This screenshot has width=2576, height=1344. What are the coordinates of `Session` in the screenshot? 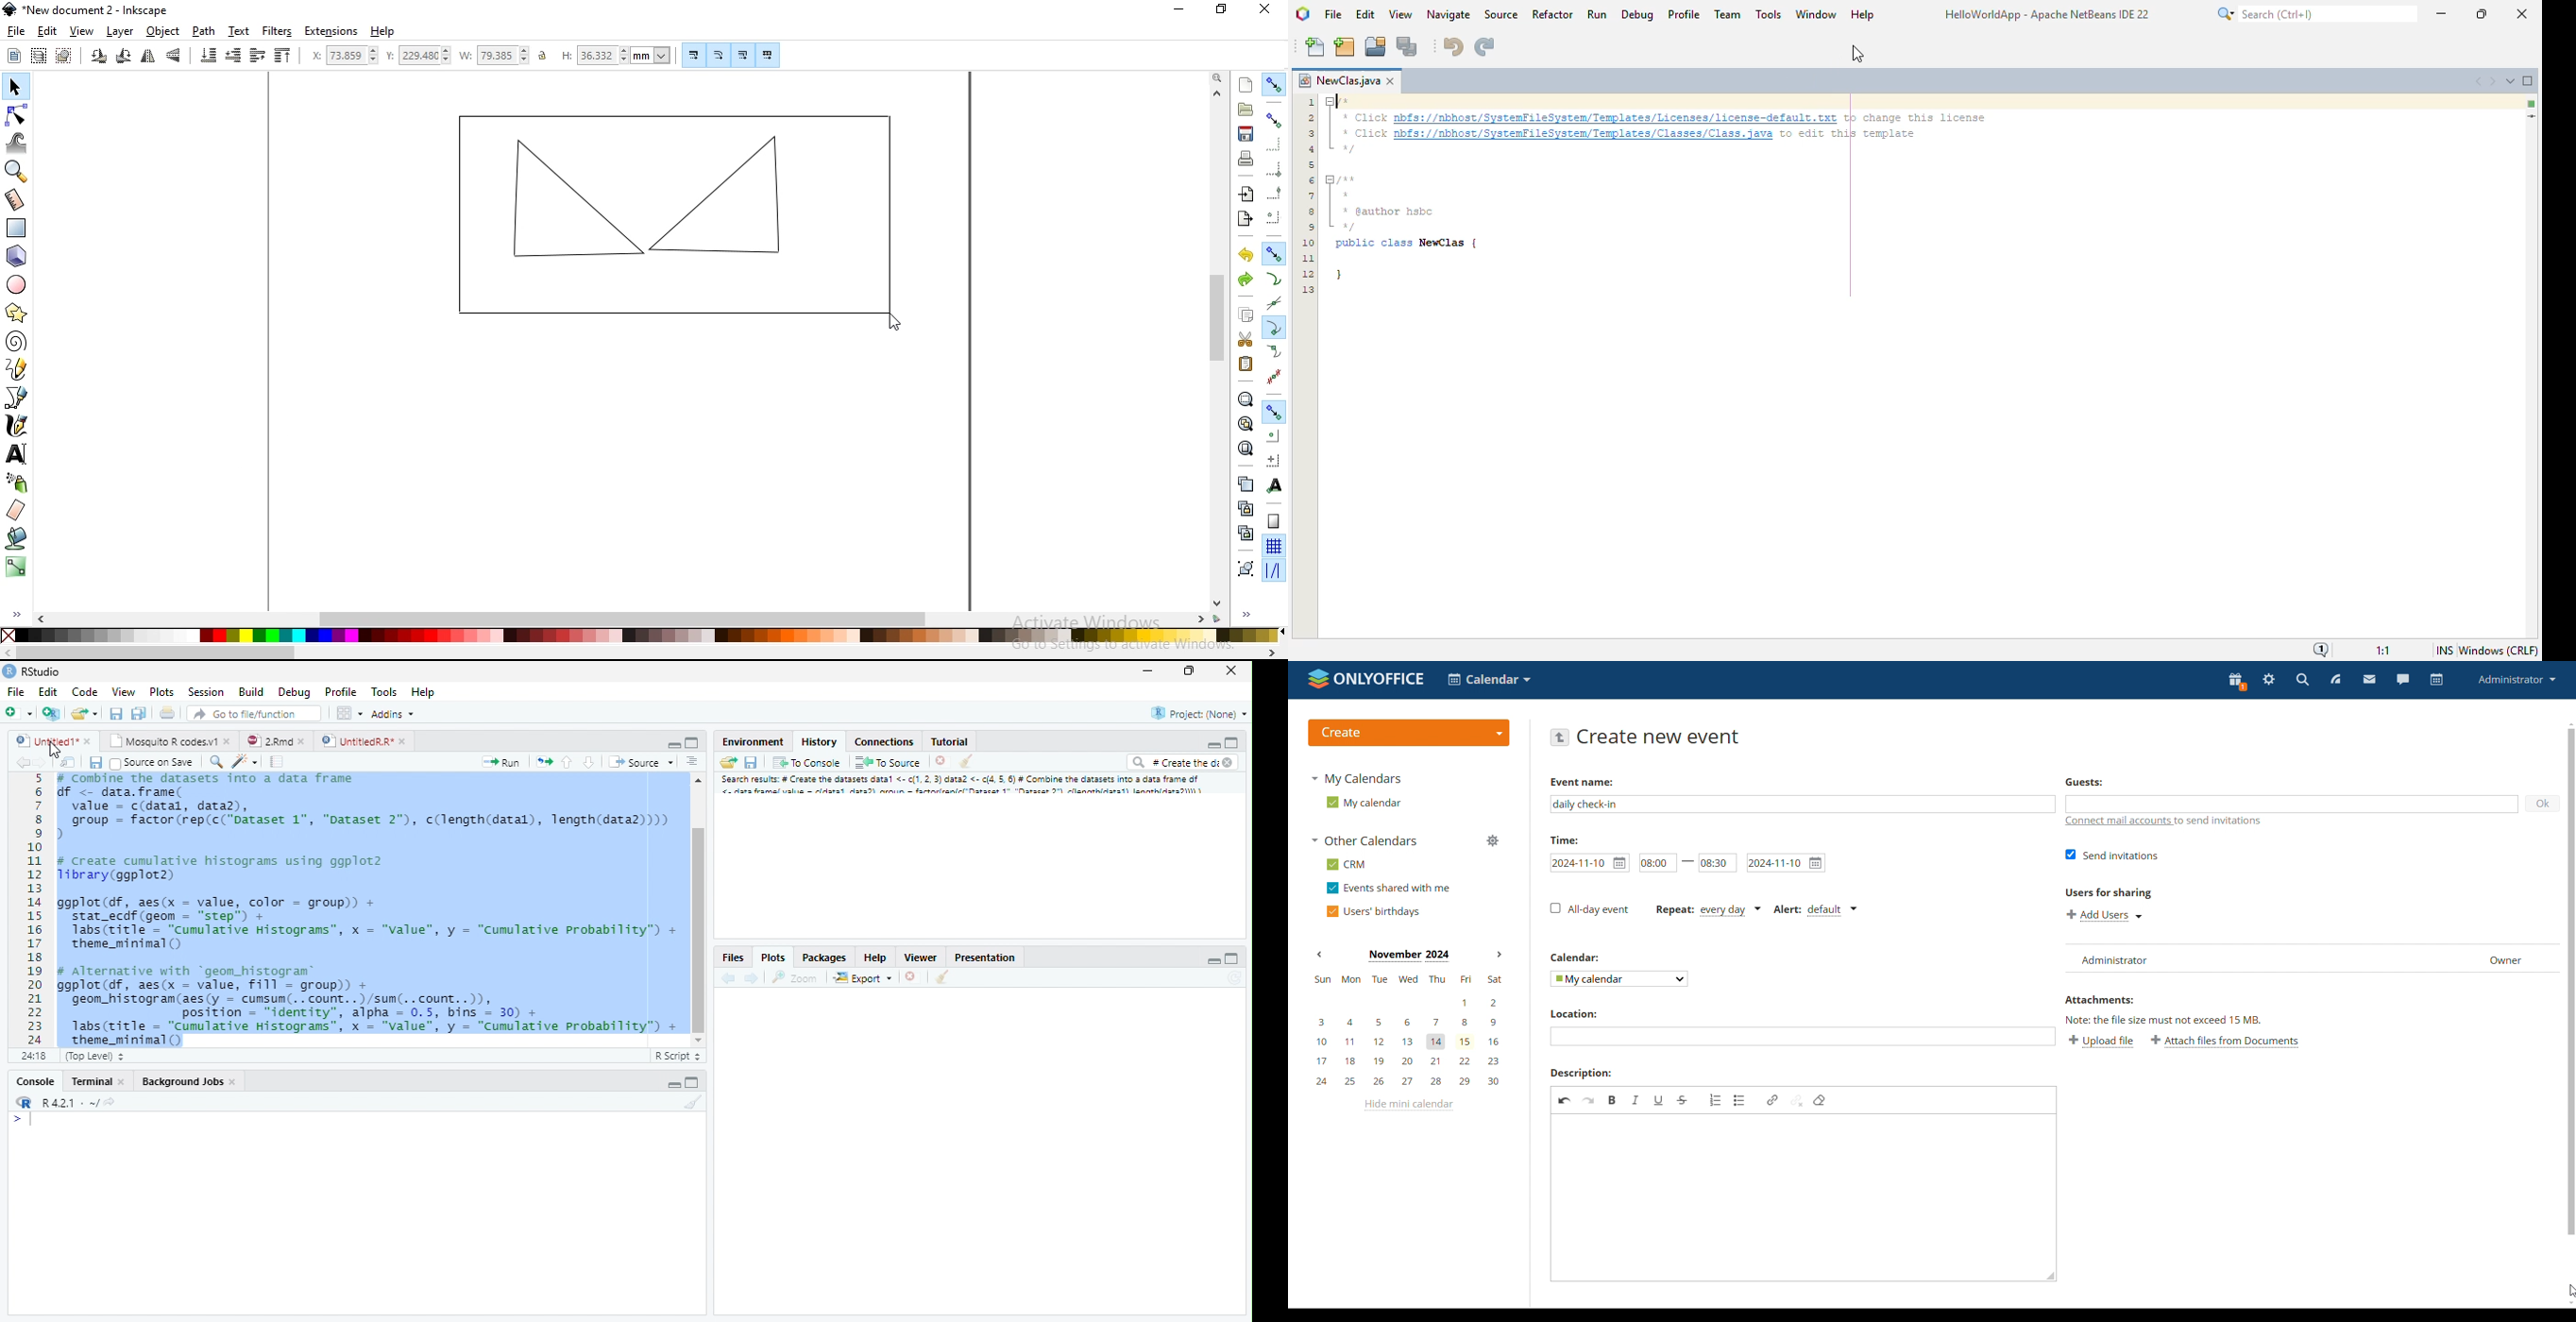 It's located at (208, 692).